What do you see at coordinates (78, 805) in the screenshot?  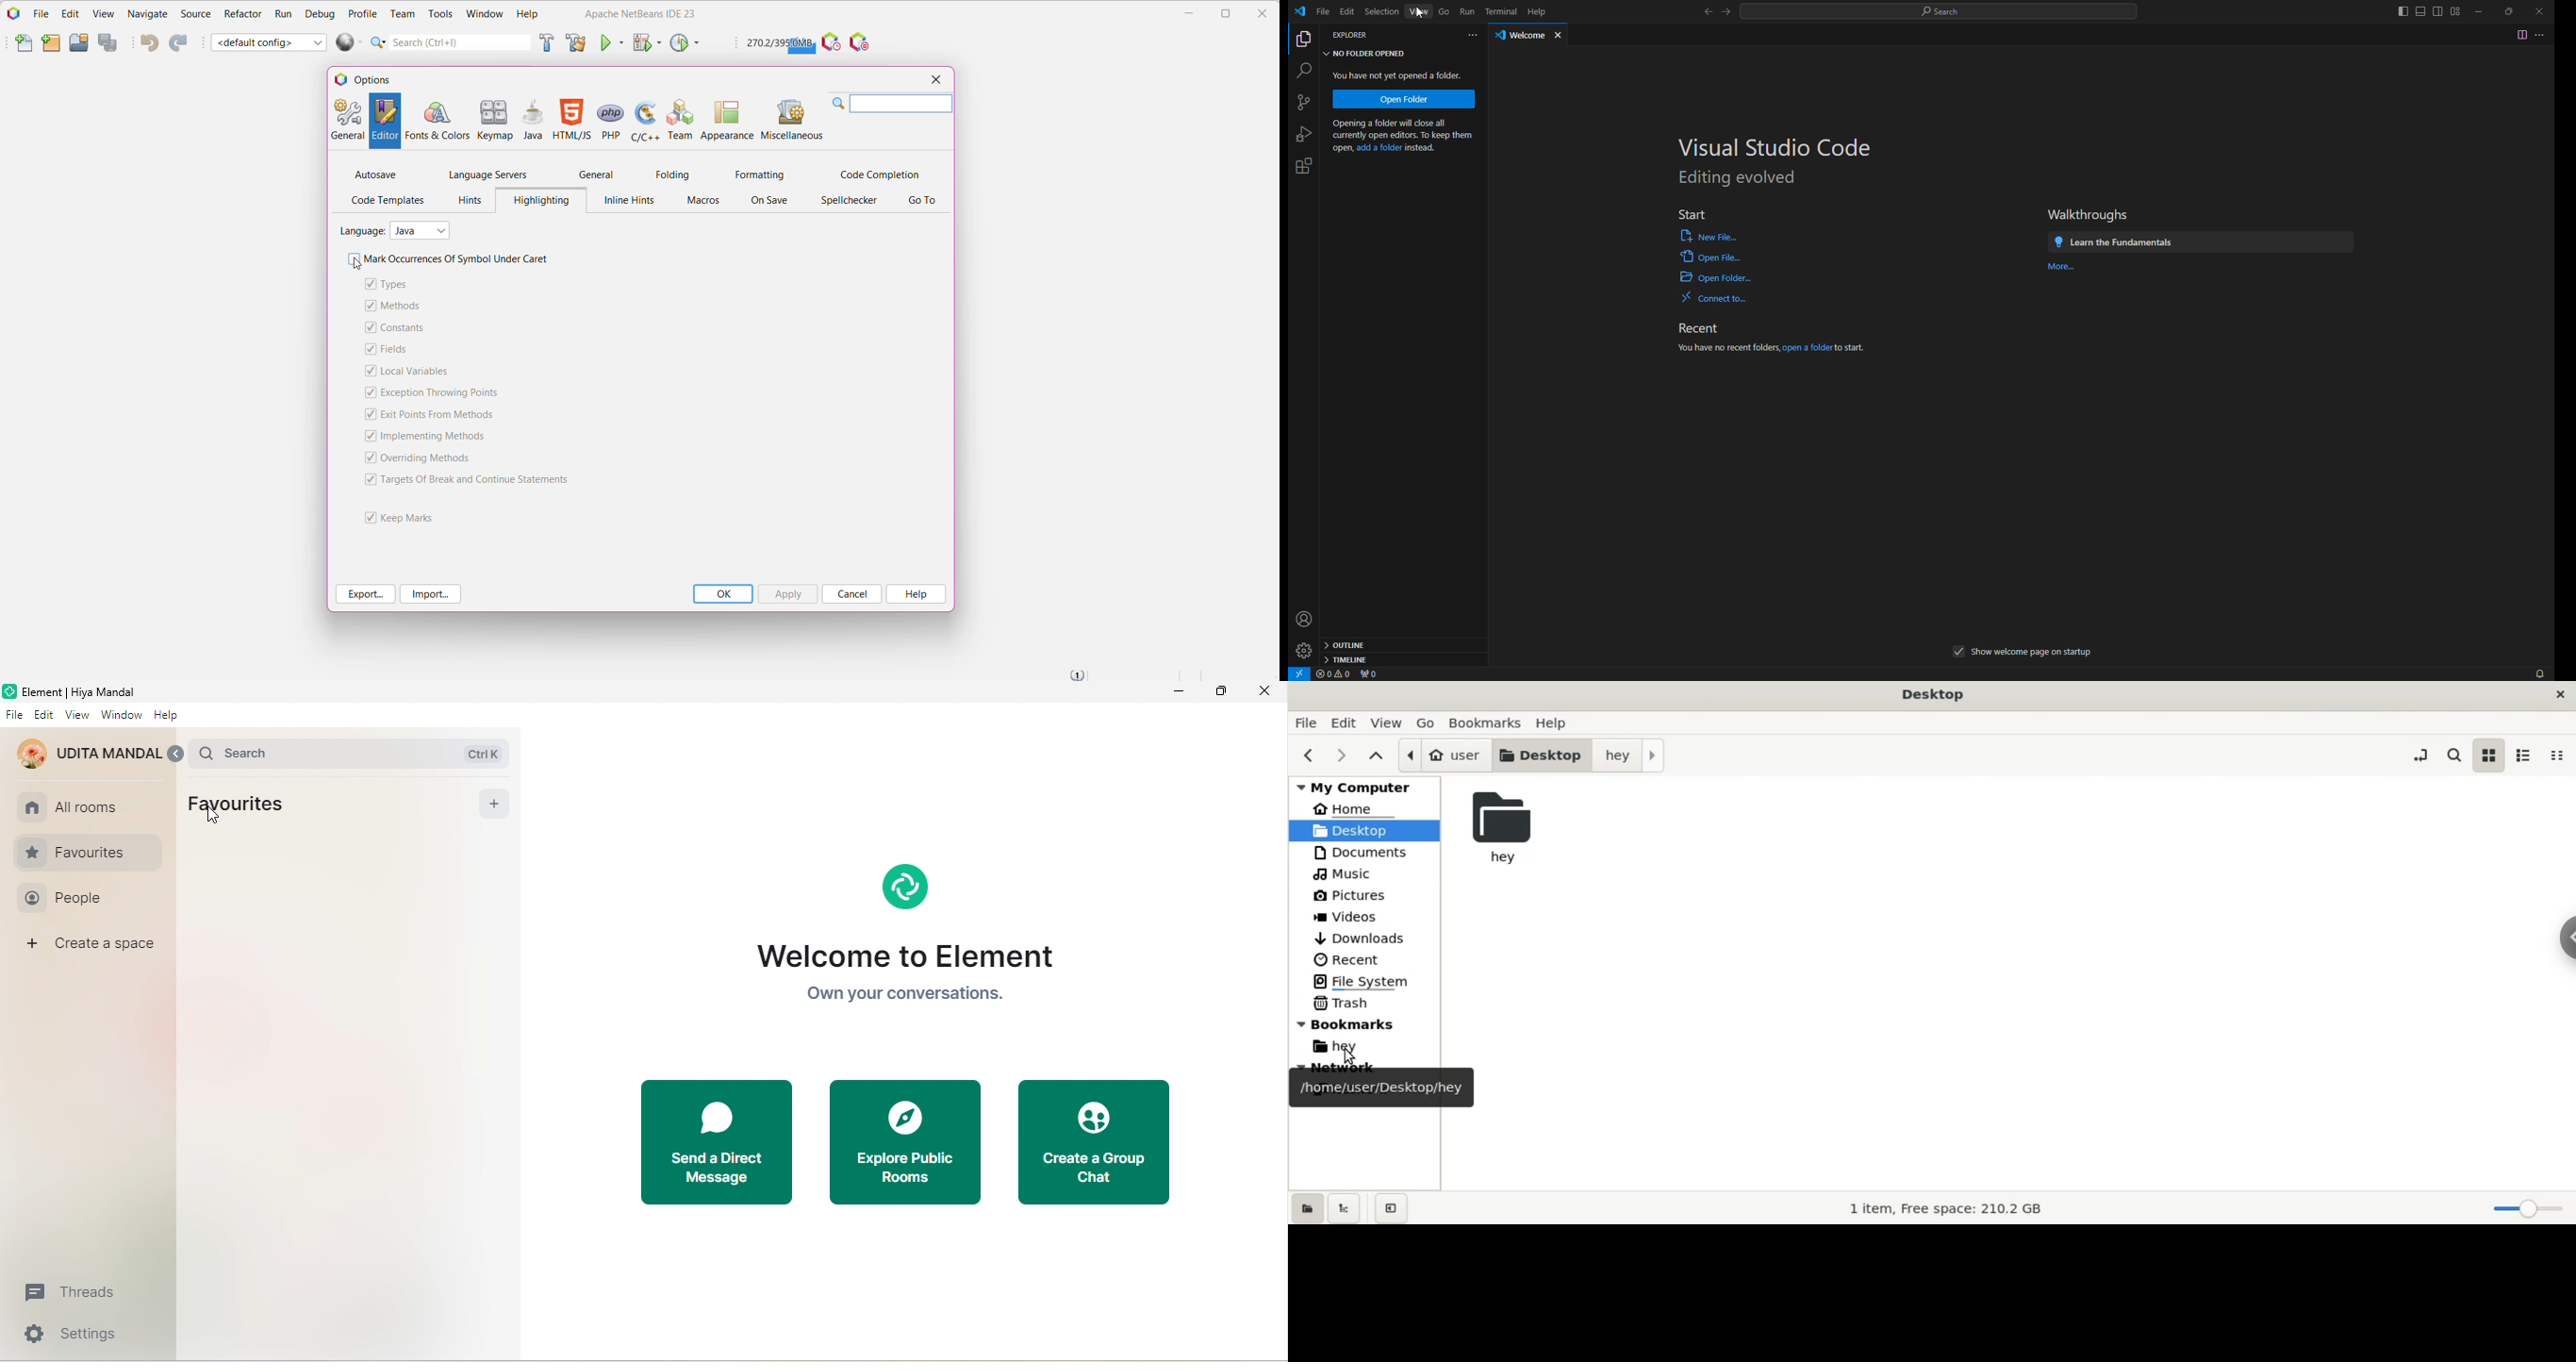 I see `all rooms` at bounding box center [78, 805].